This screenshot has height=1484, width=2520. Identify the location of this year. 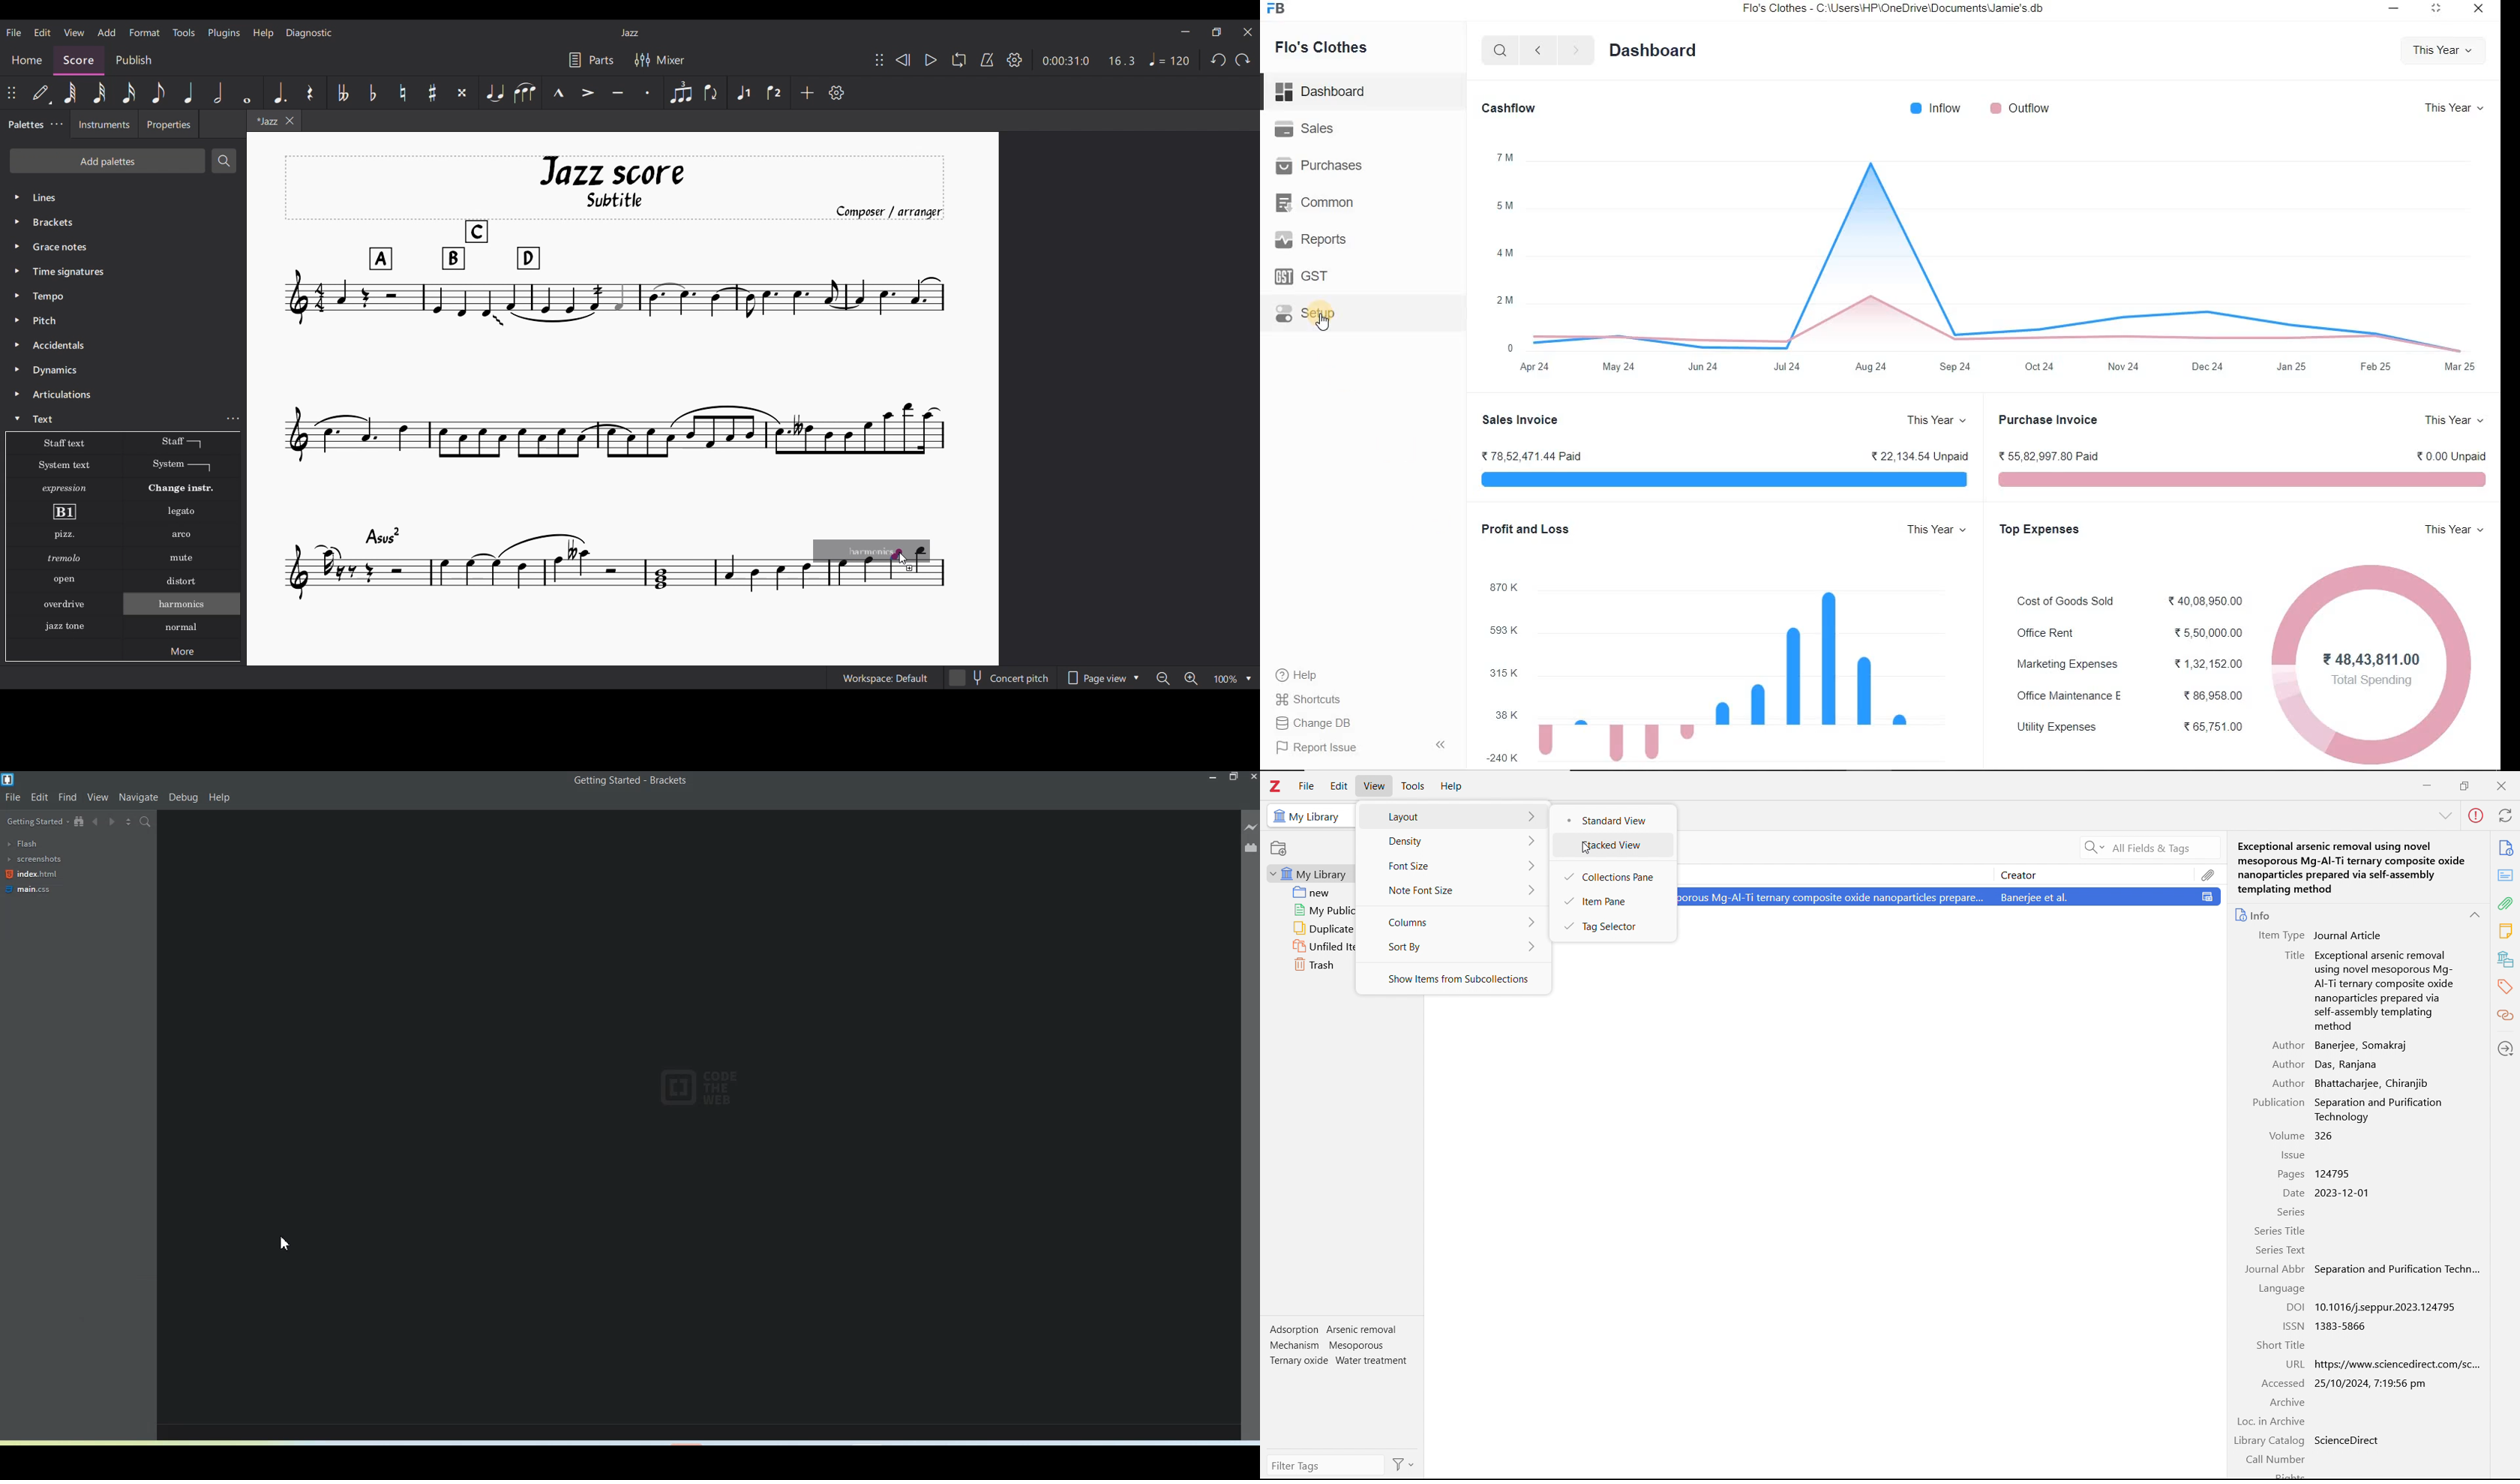
(1936, 420).